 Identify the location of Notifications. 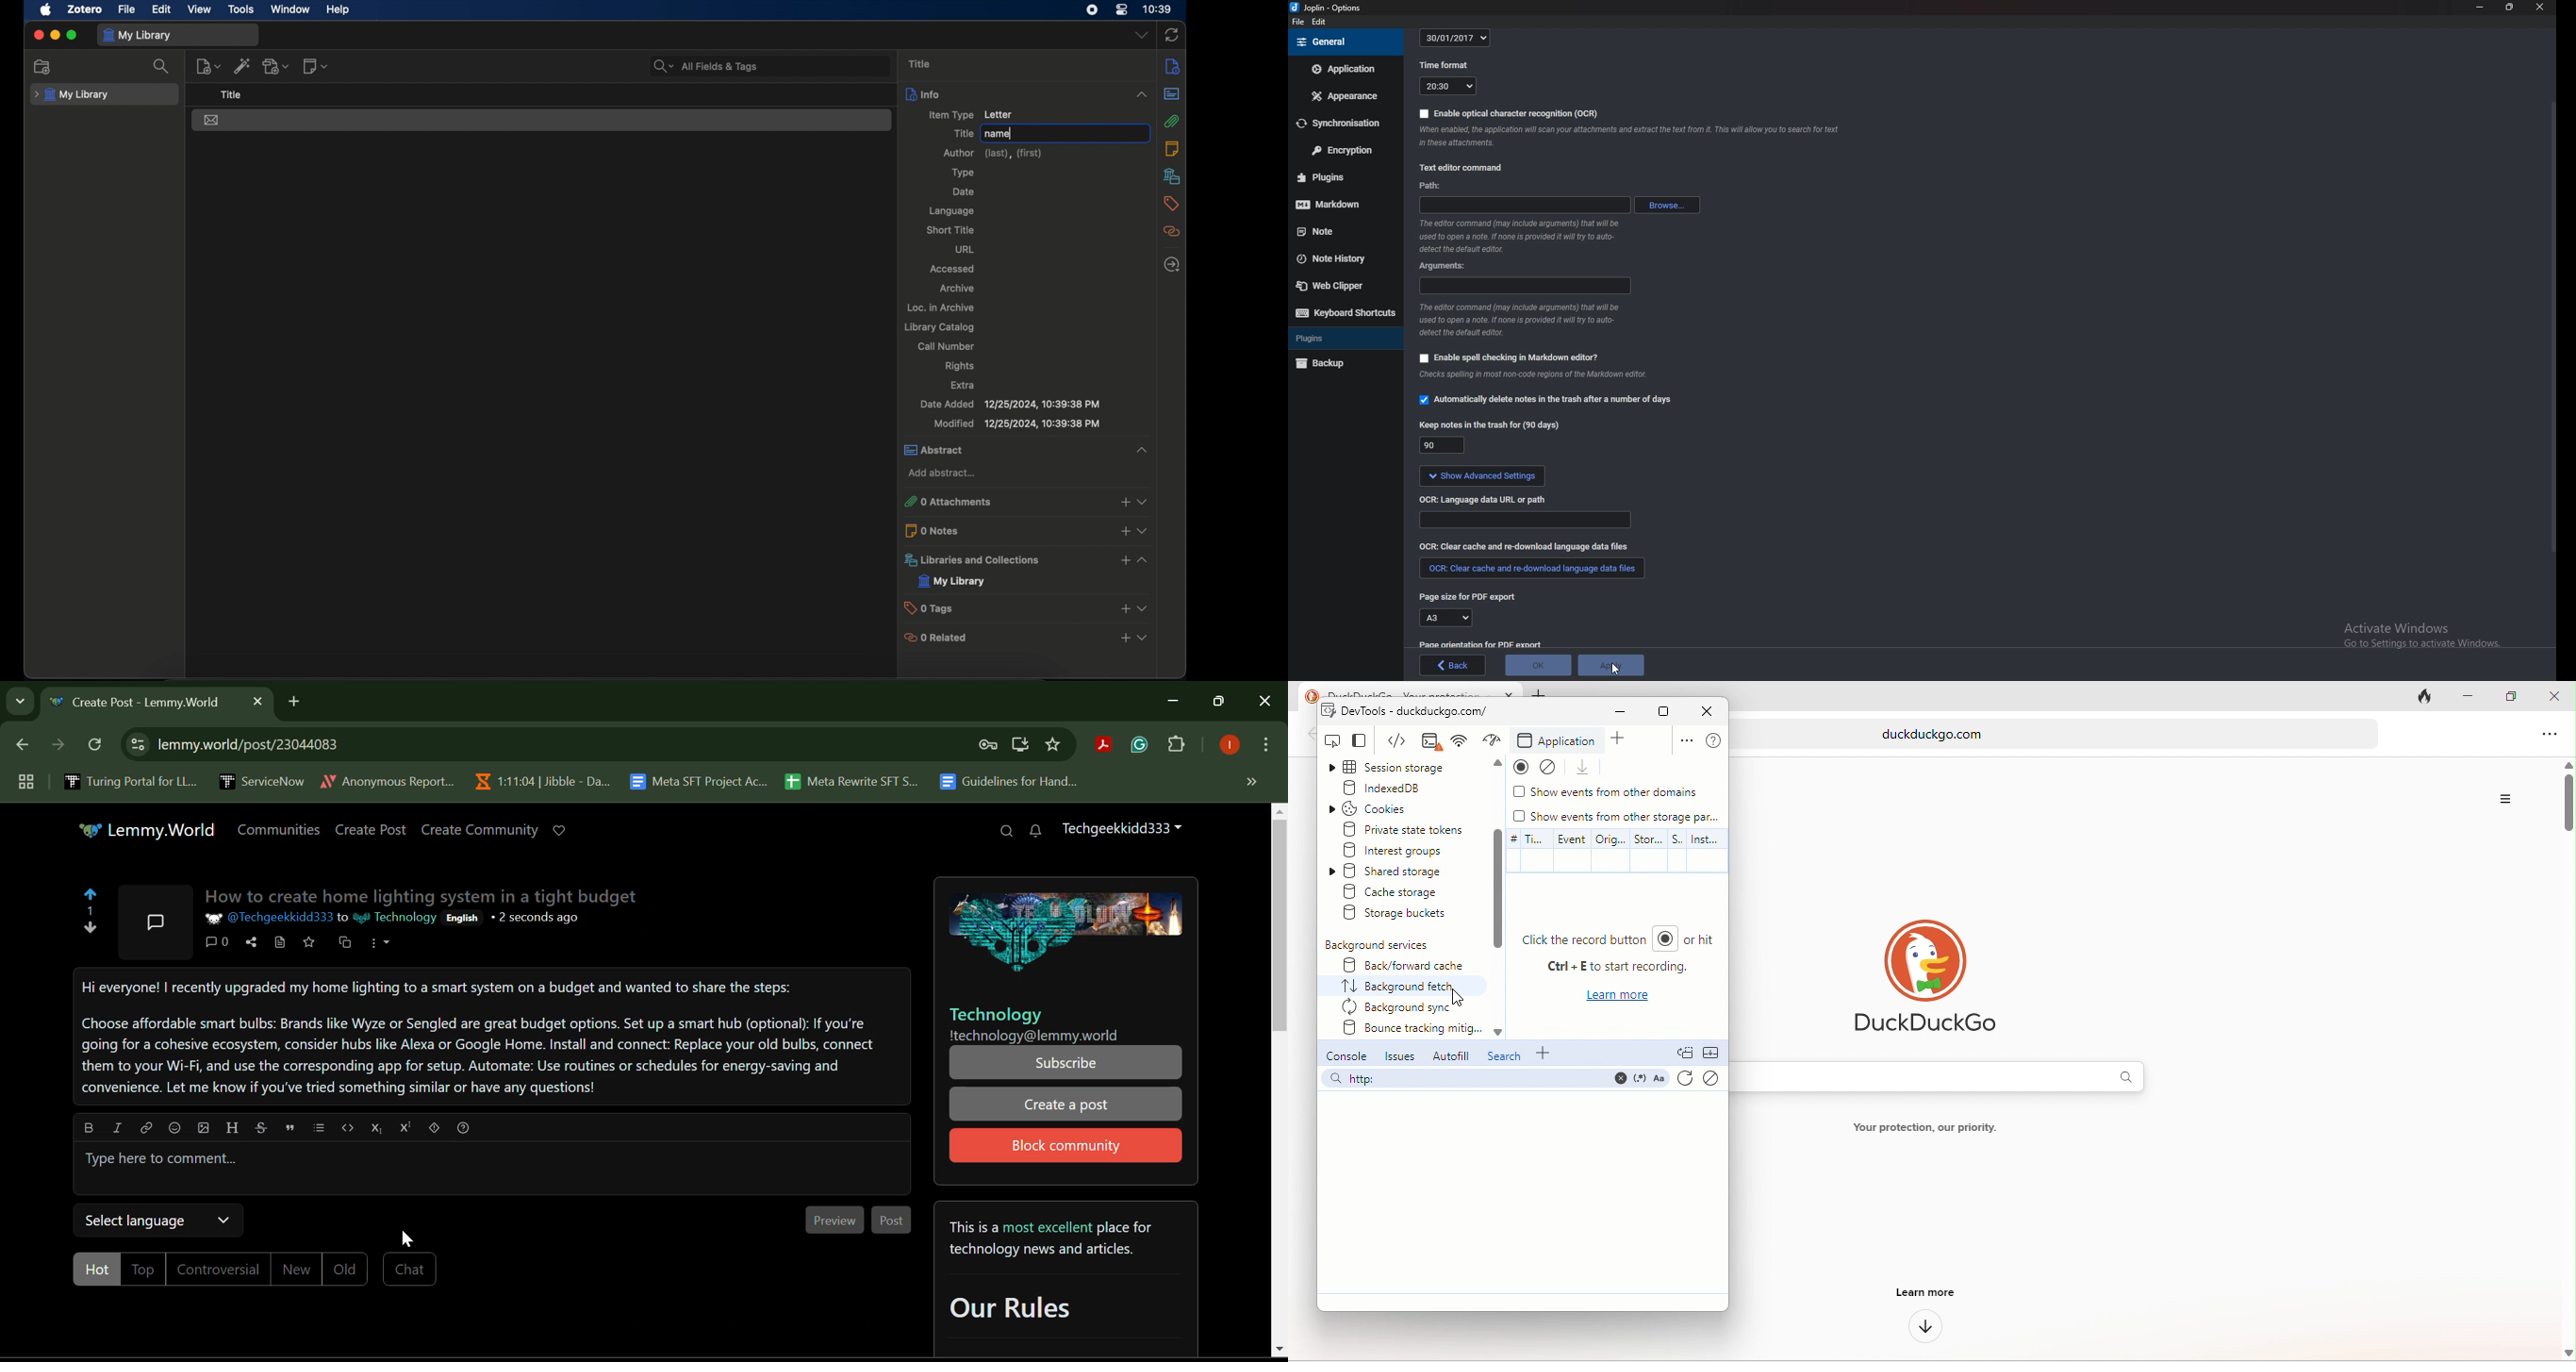
(1036, 832).